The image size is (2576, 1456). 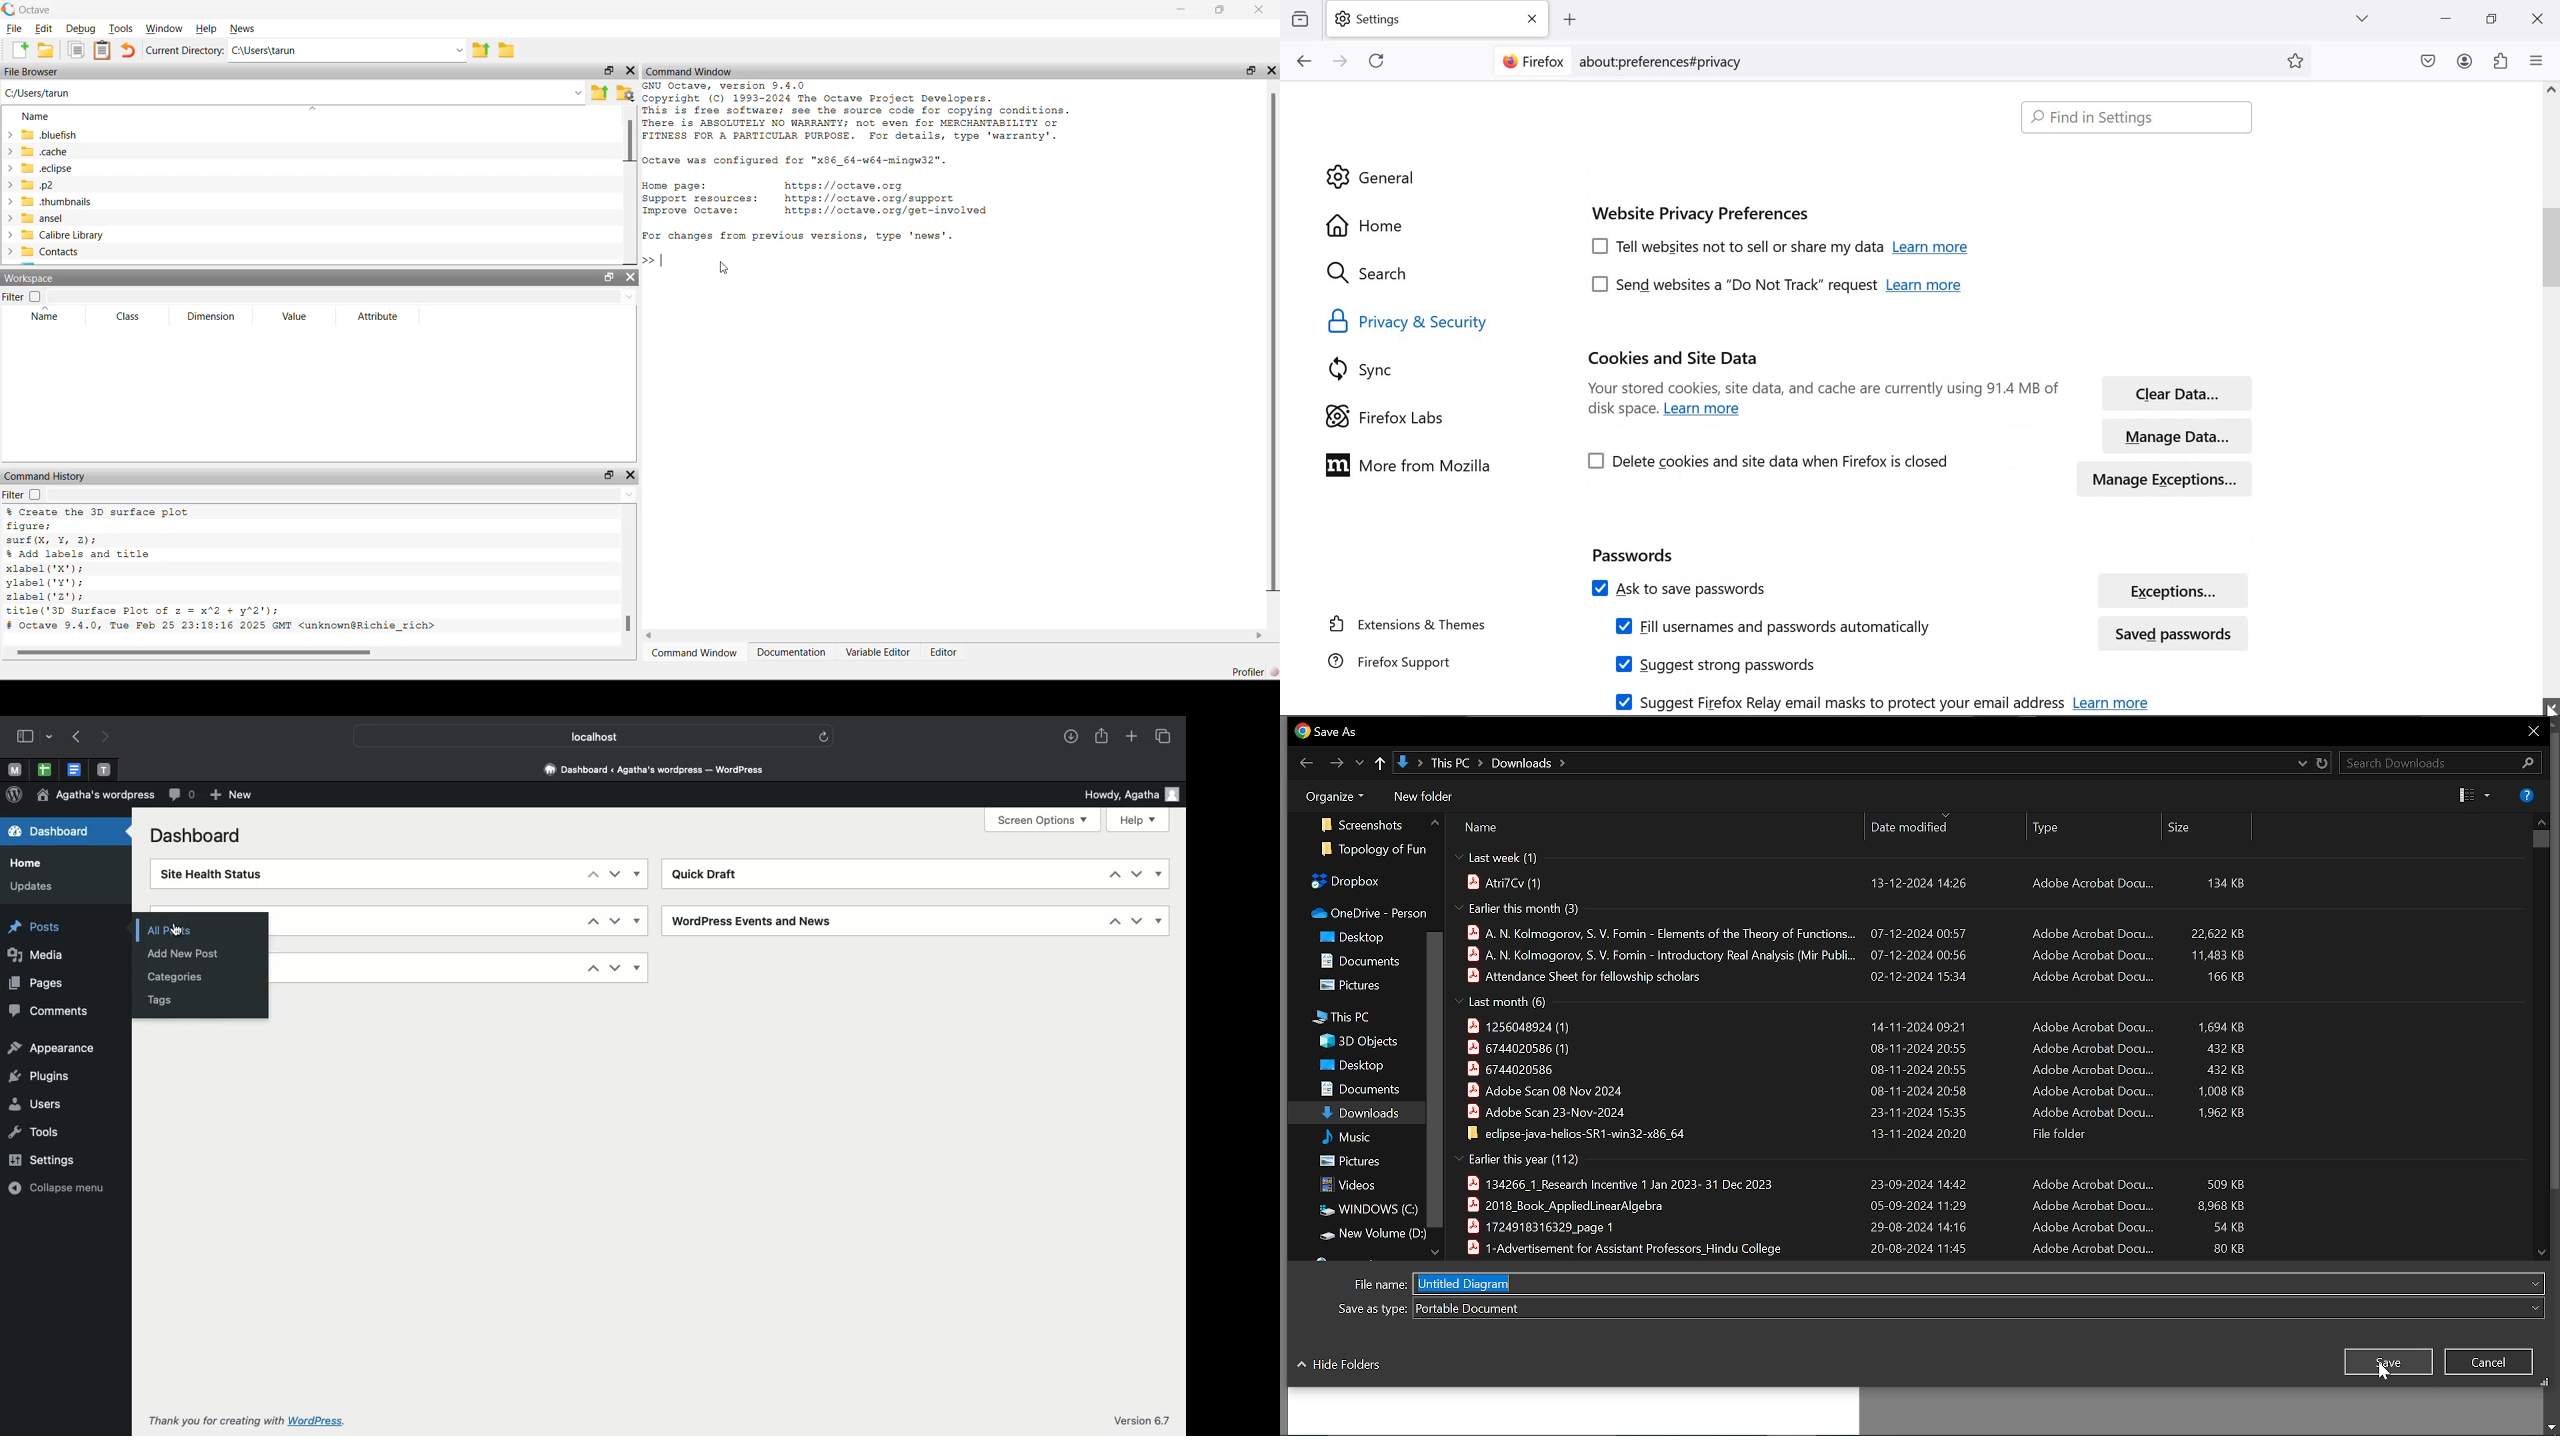 I want to click on close, so click(x=2536, y=21).